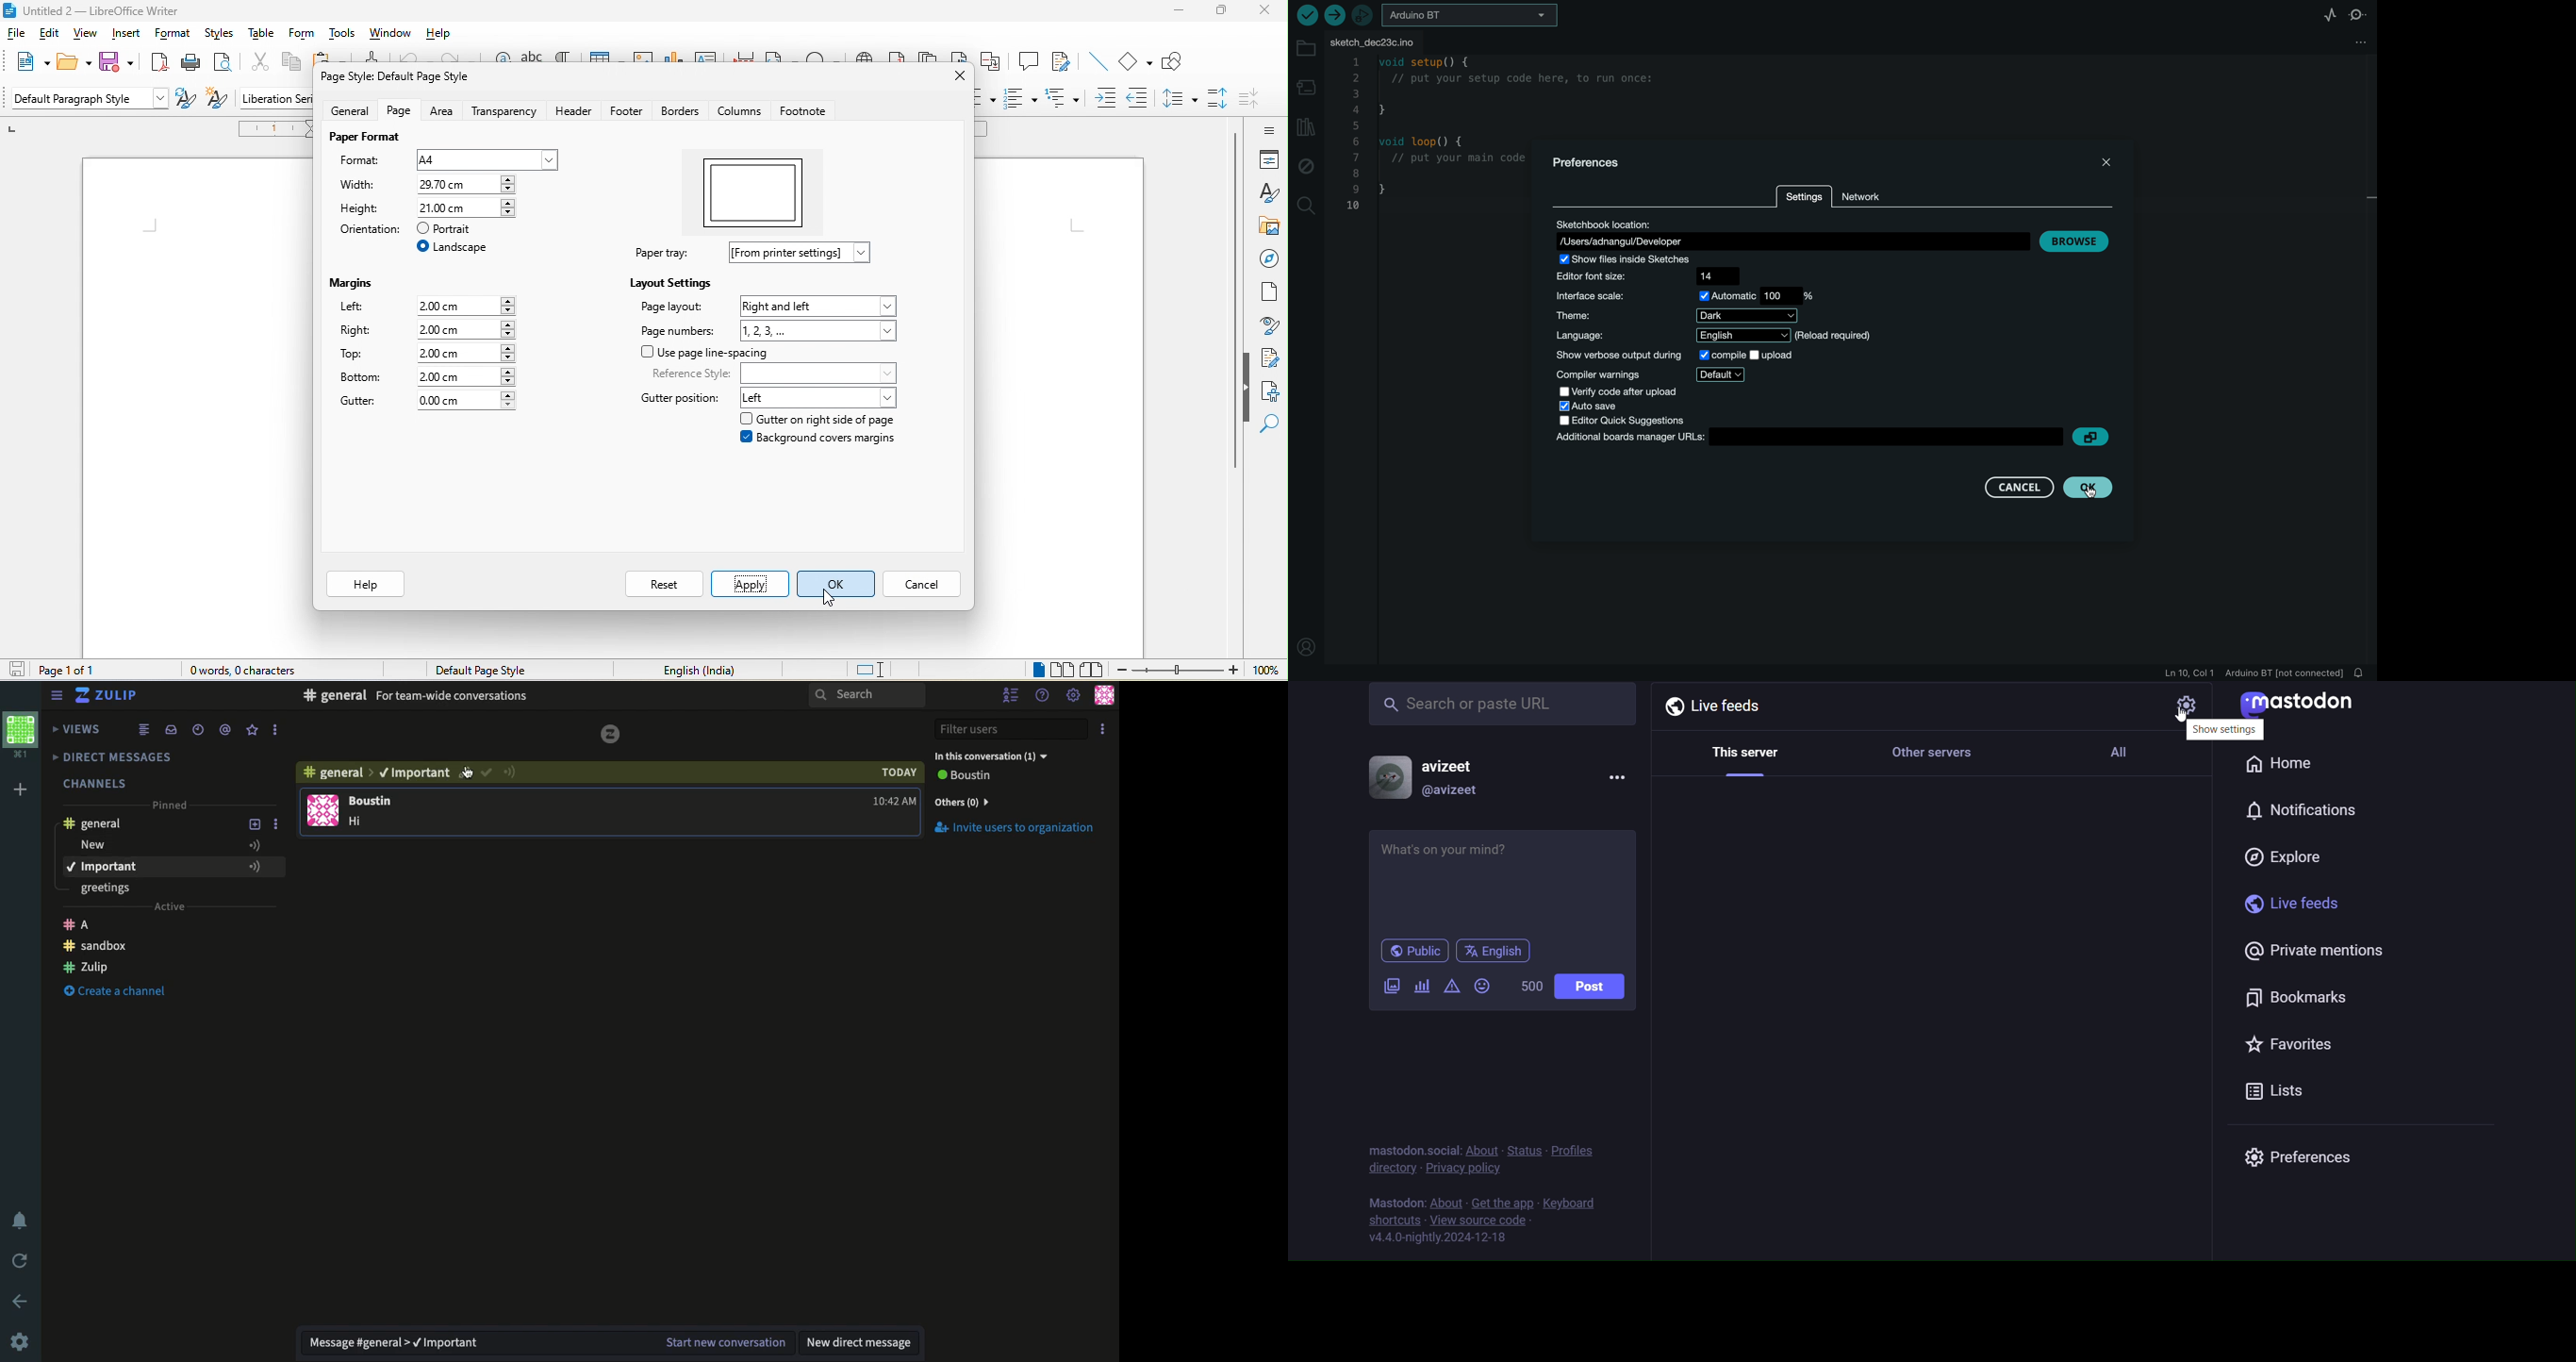  Describe the element at coordinates (686, 112) in the screenshot. I see `borders` at that location.